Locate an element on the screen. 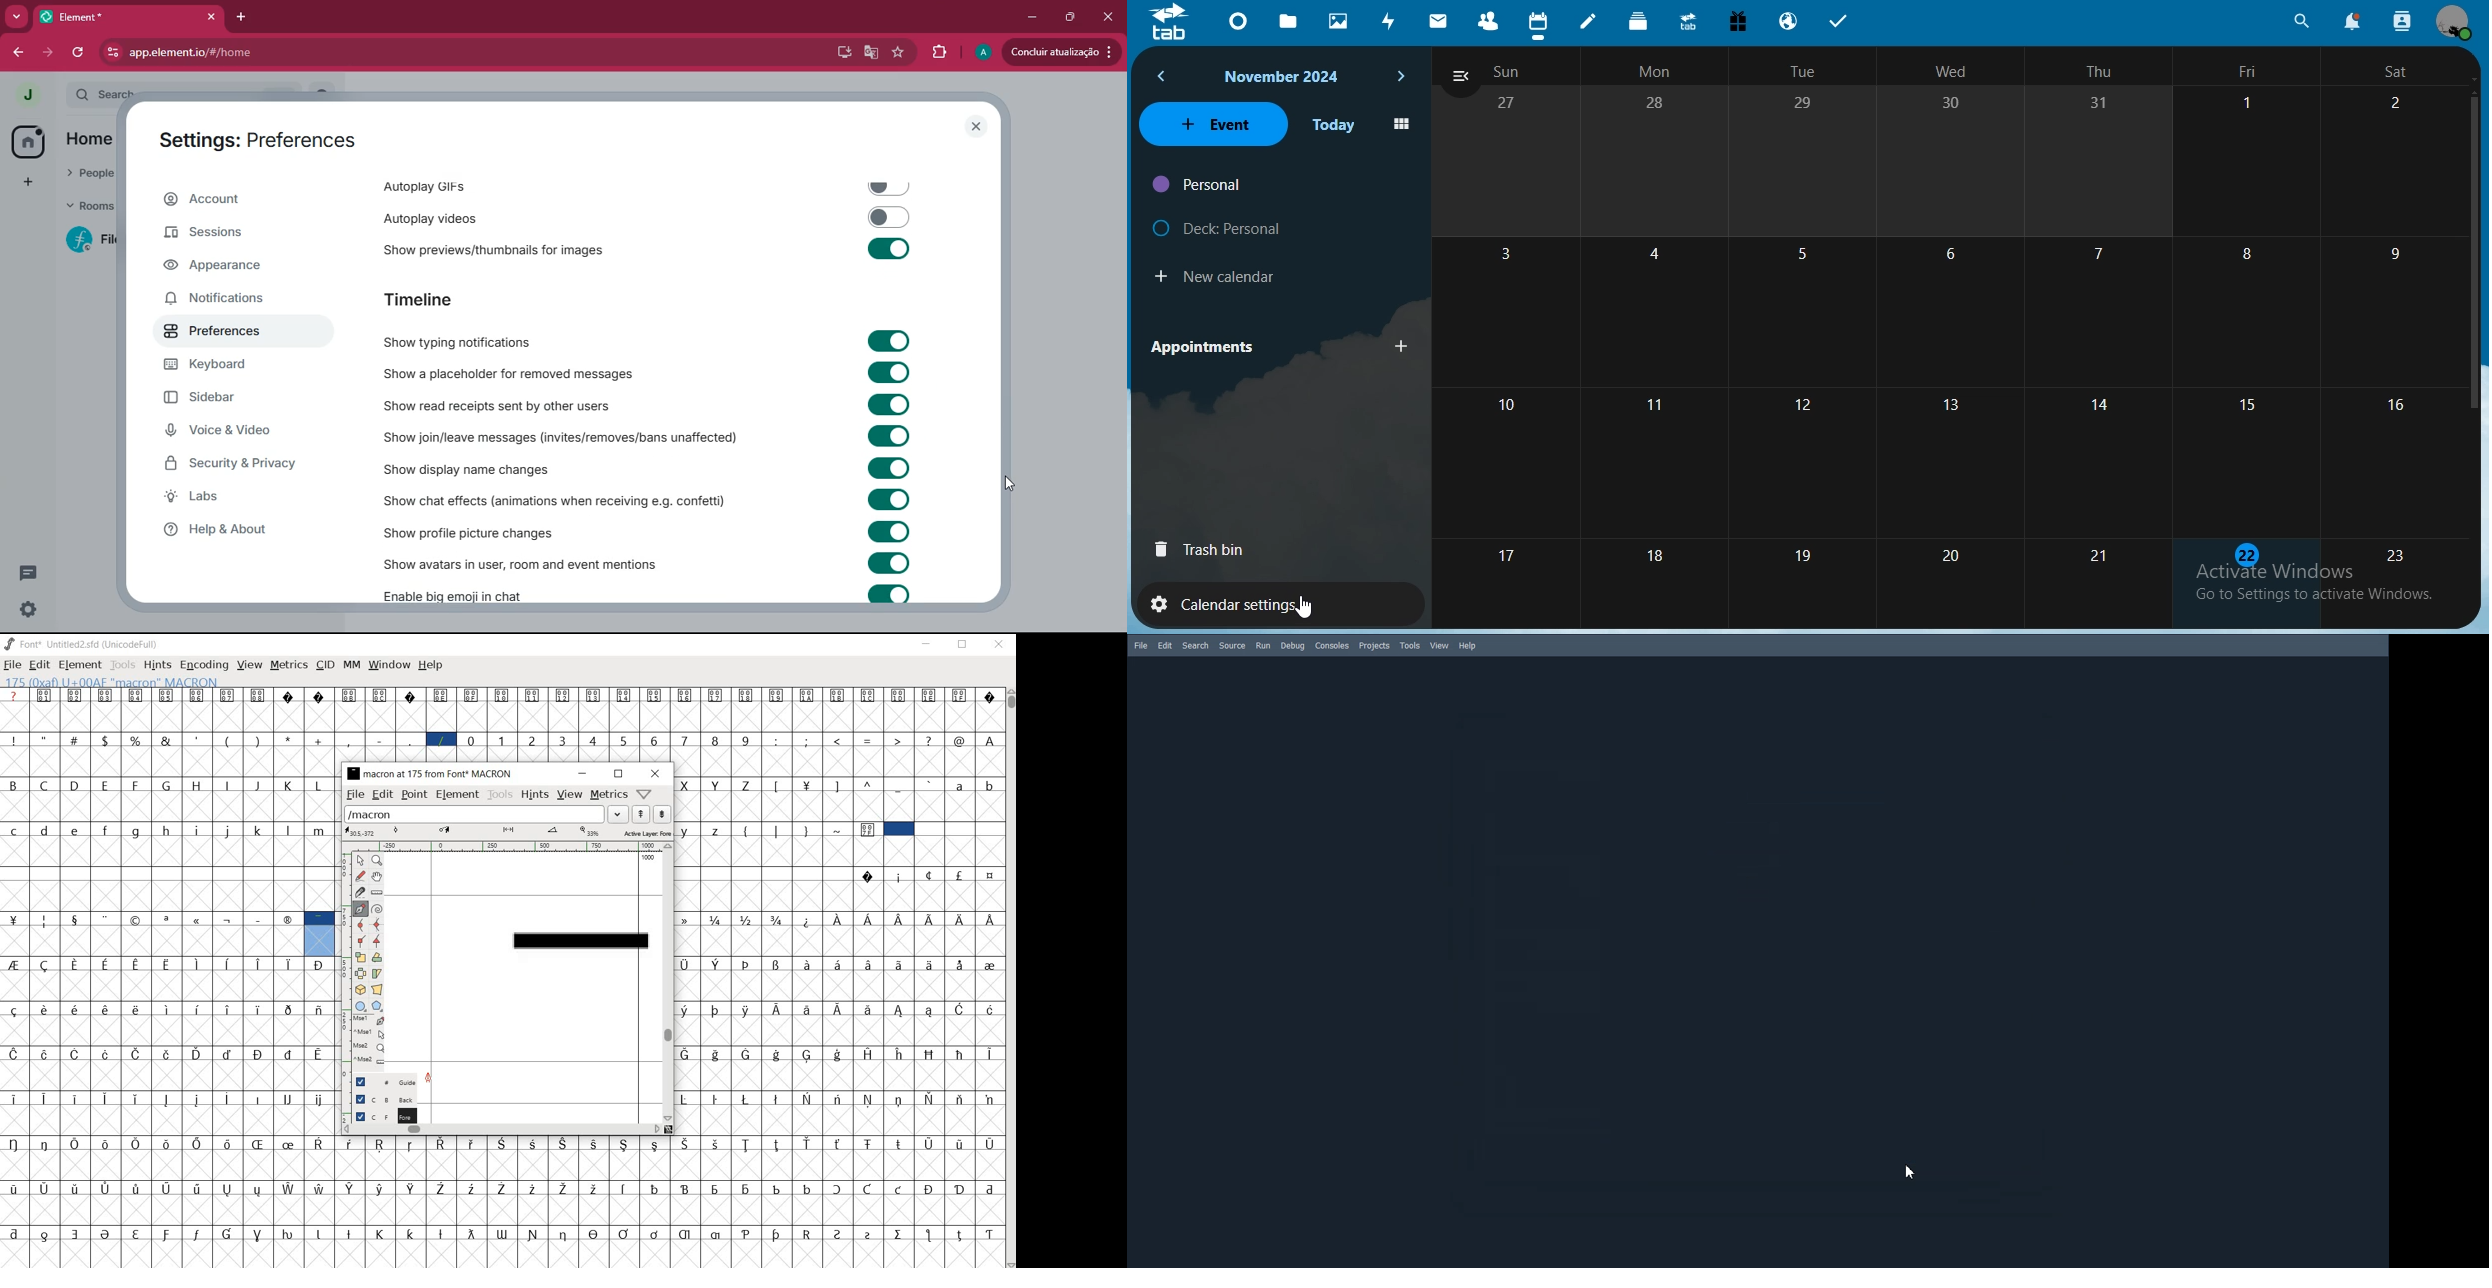 The width and height of the screenshot is (2492, 1288). HV curve is located at coordinates (377, 925).